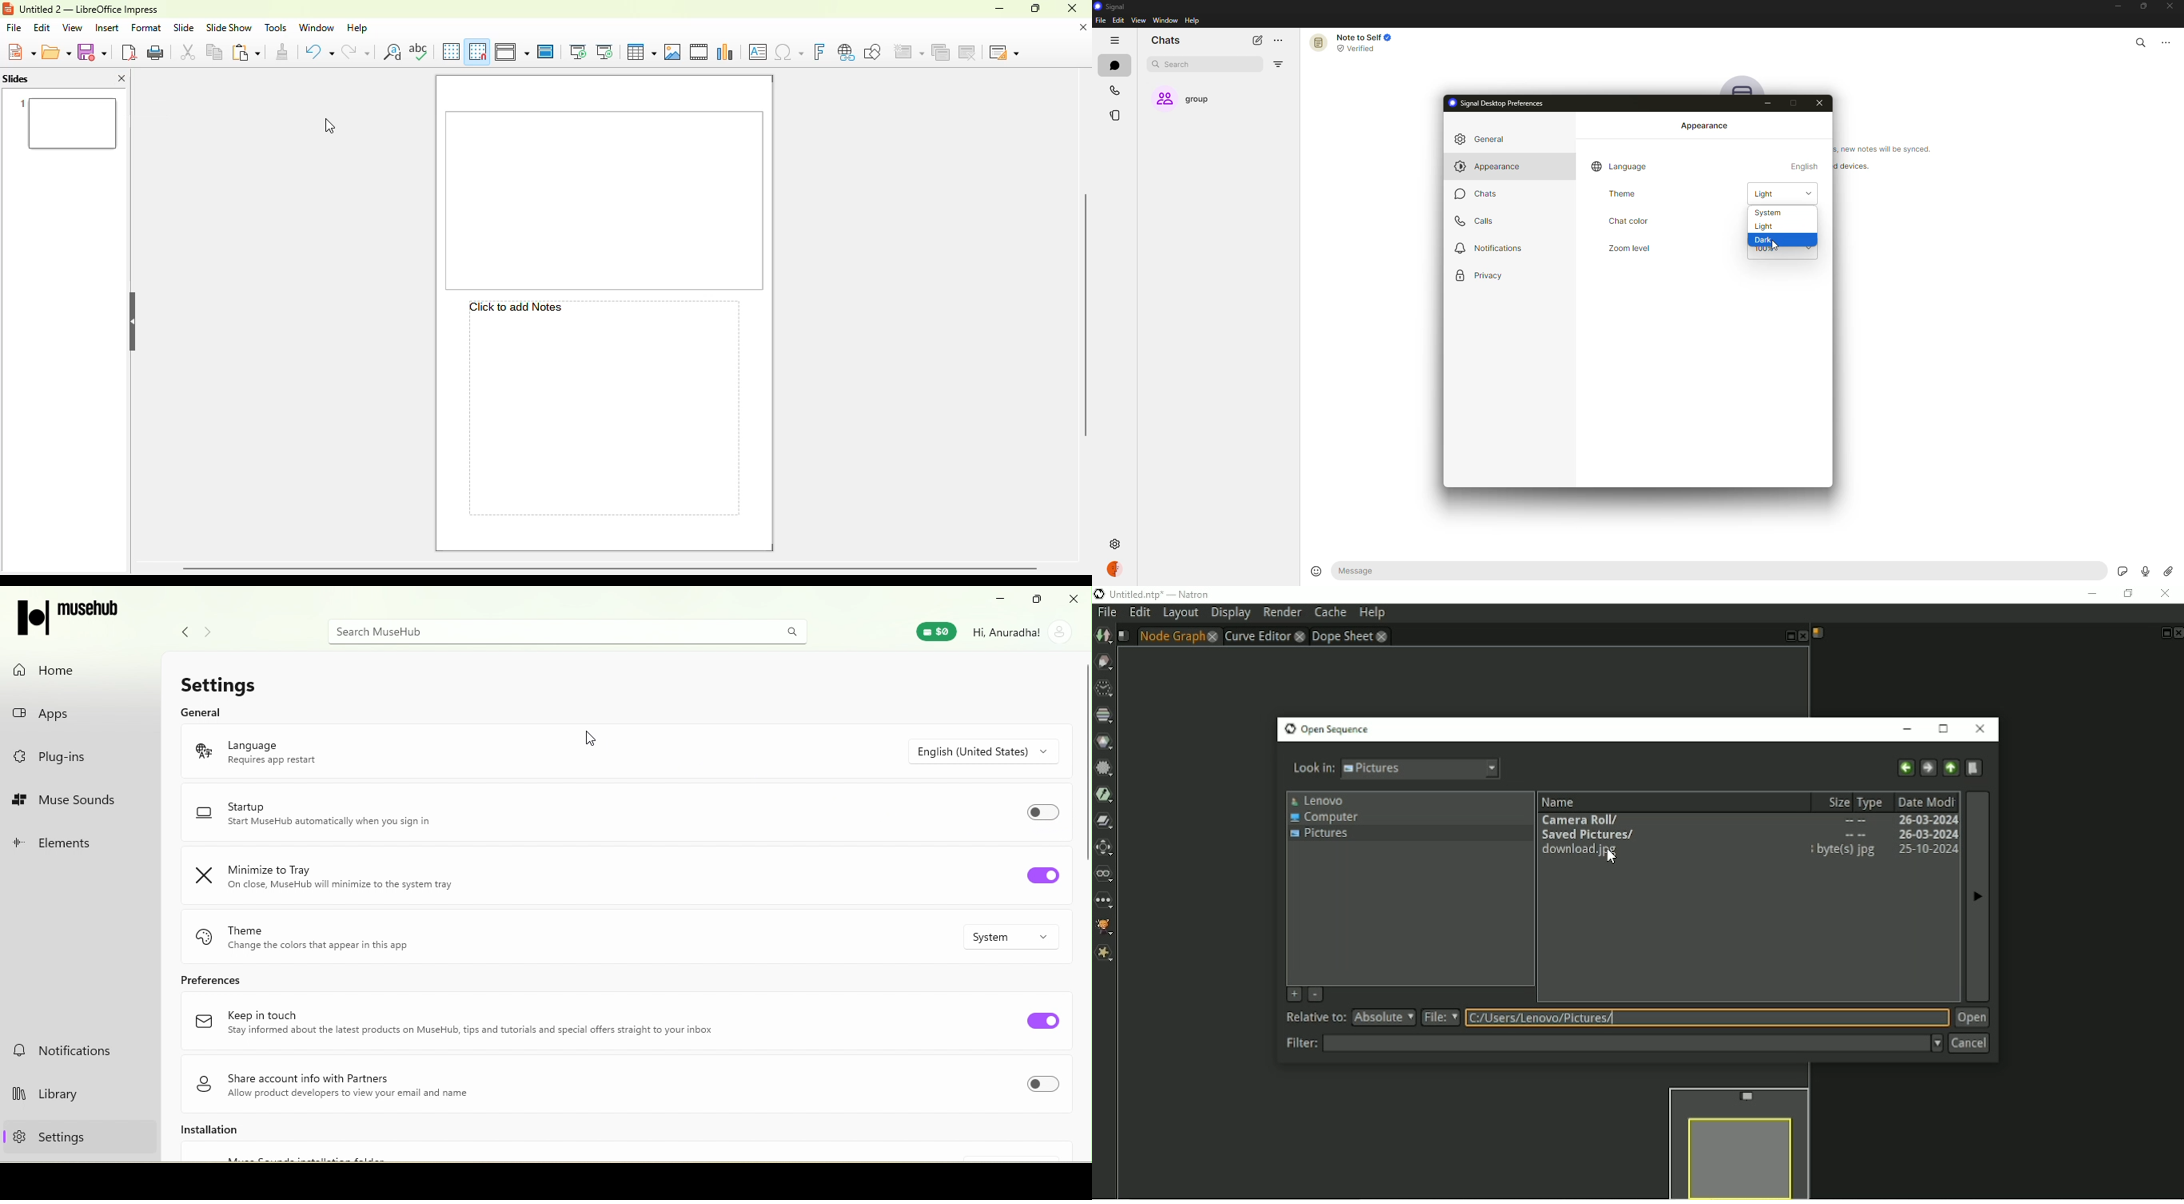 The height and width of the screenshot is (1204, 2184). Describe the element at coordinates (89, 10) in the screenshot. I see `title` at that location.